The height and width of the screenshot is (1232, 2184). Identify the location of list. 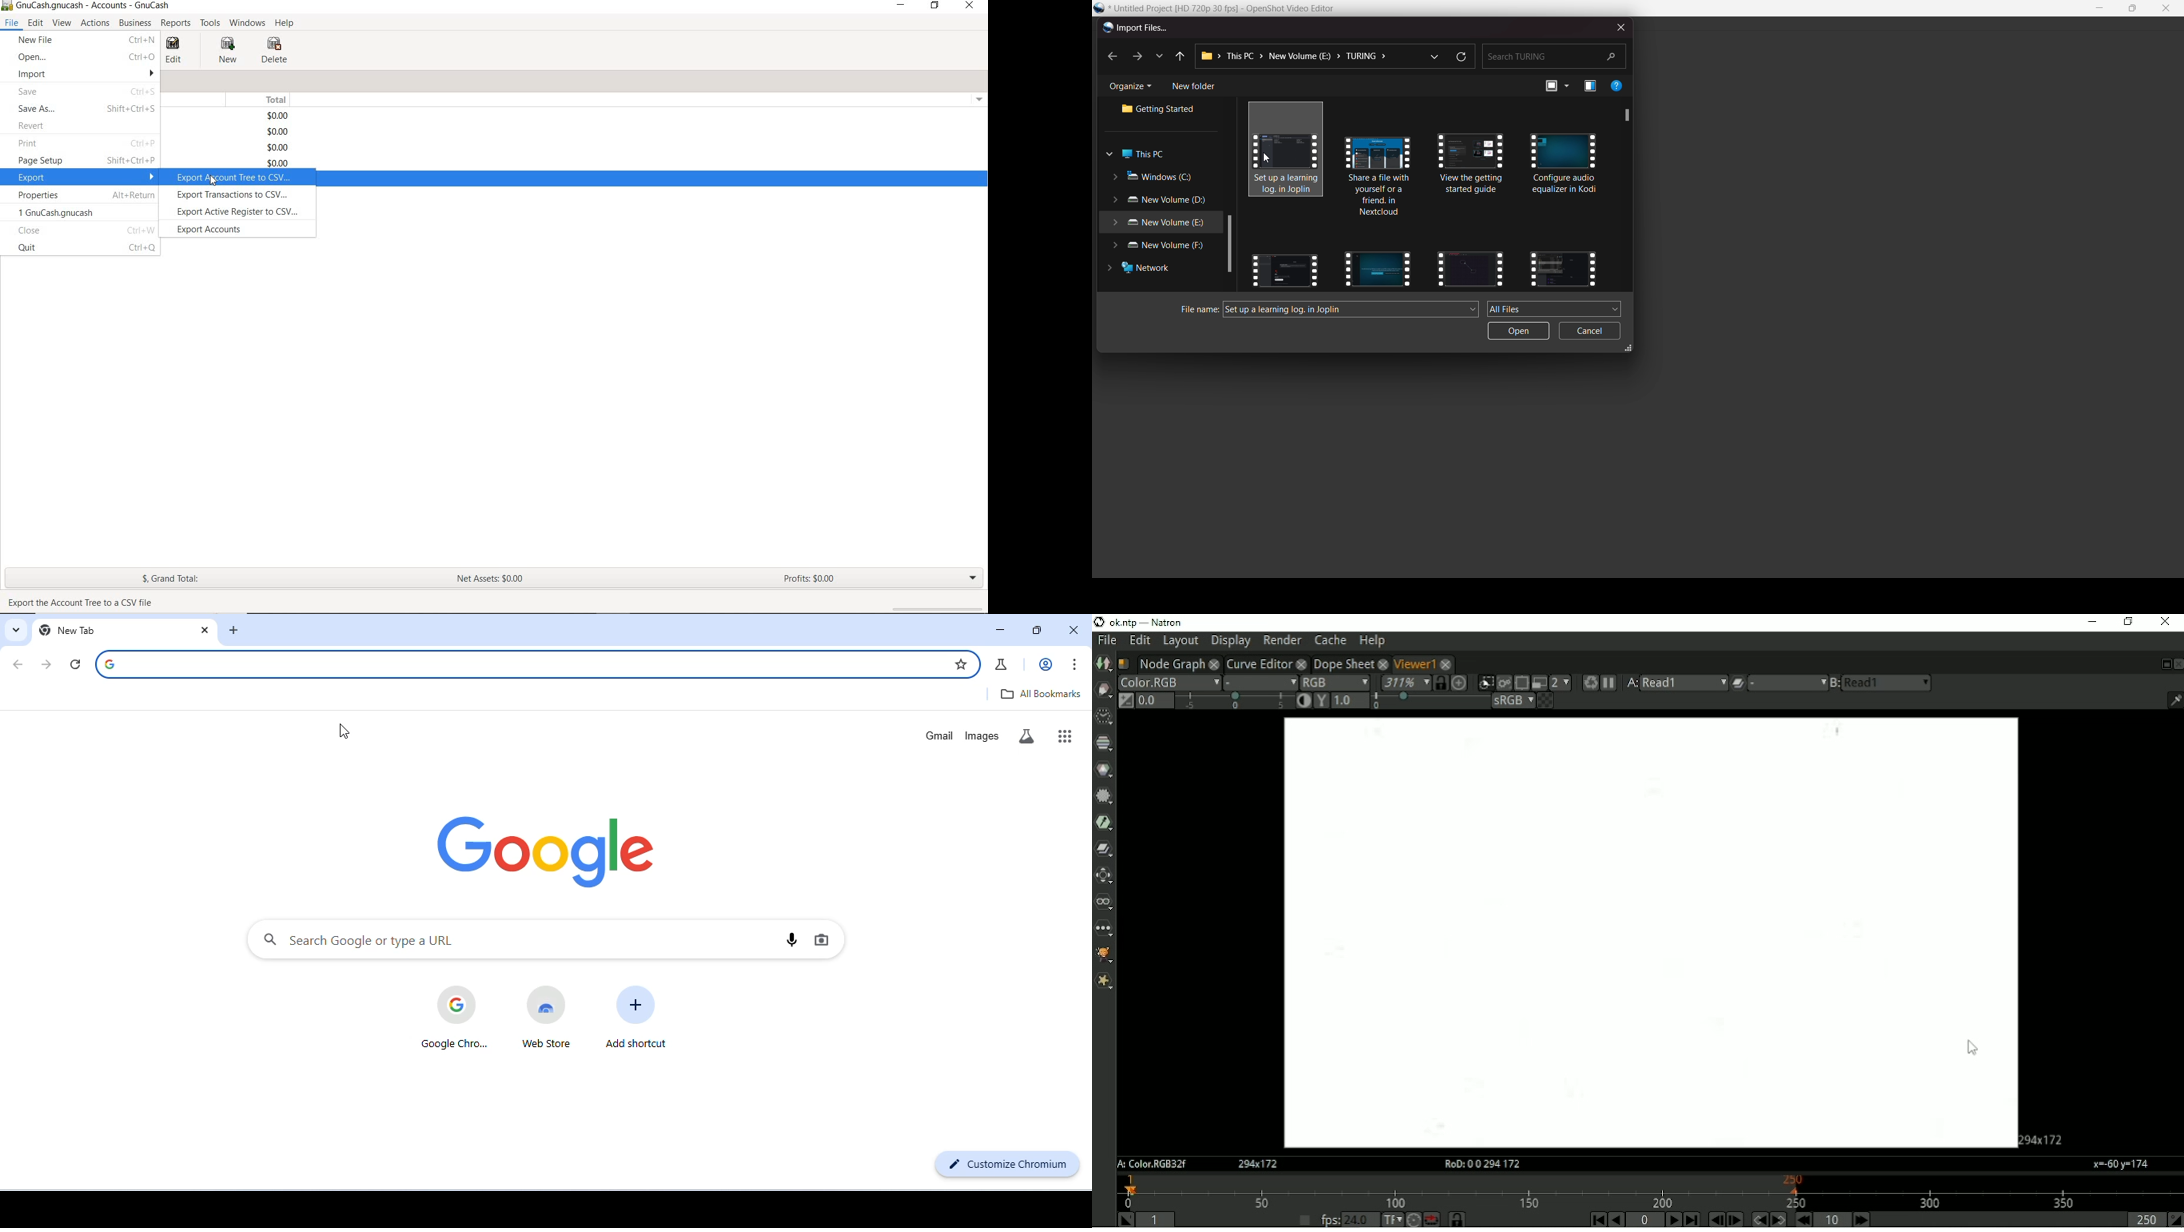
(1158, 55).